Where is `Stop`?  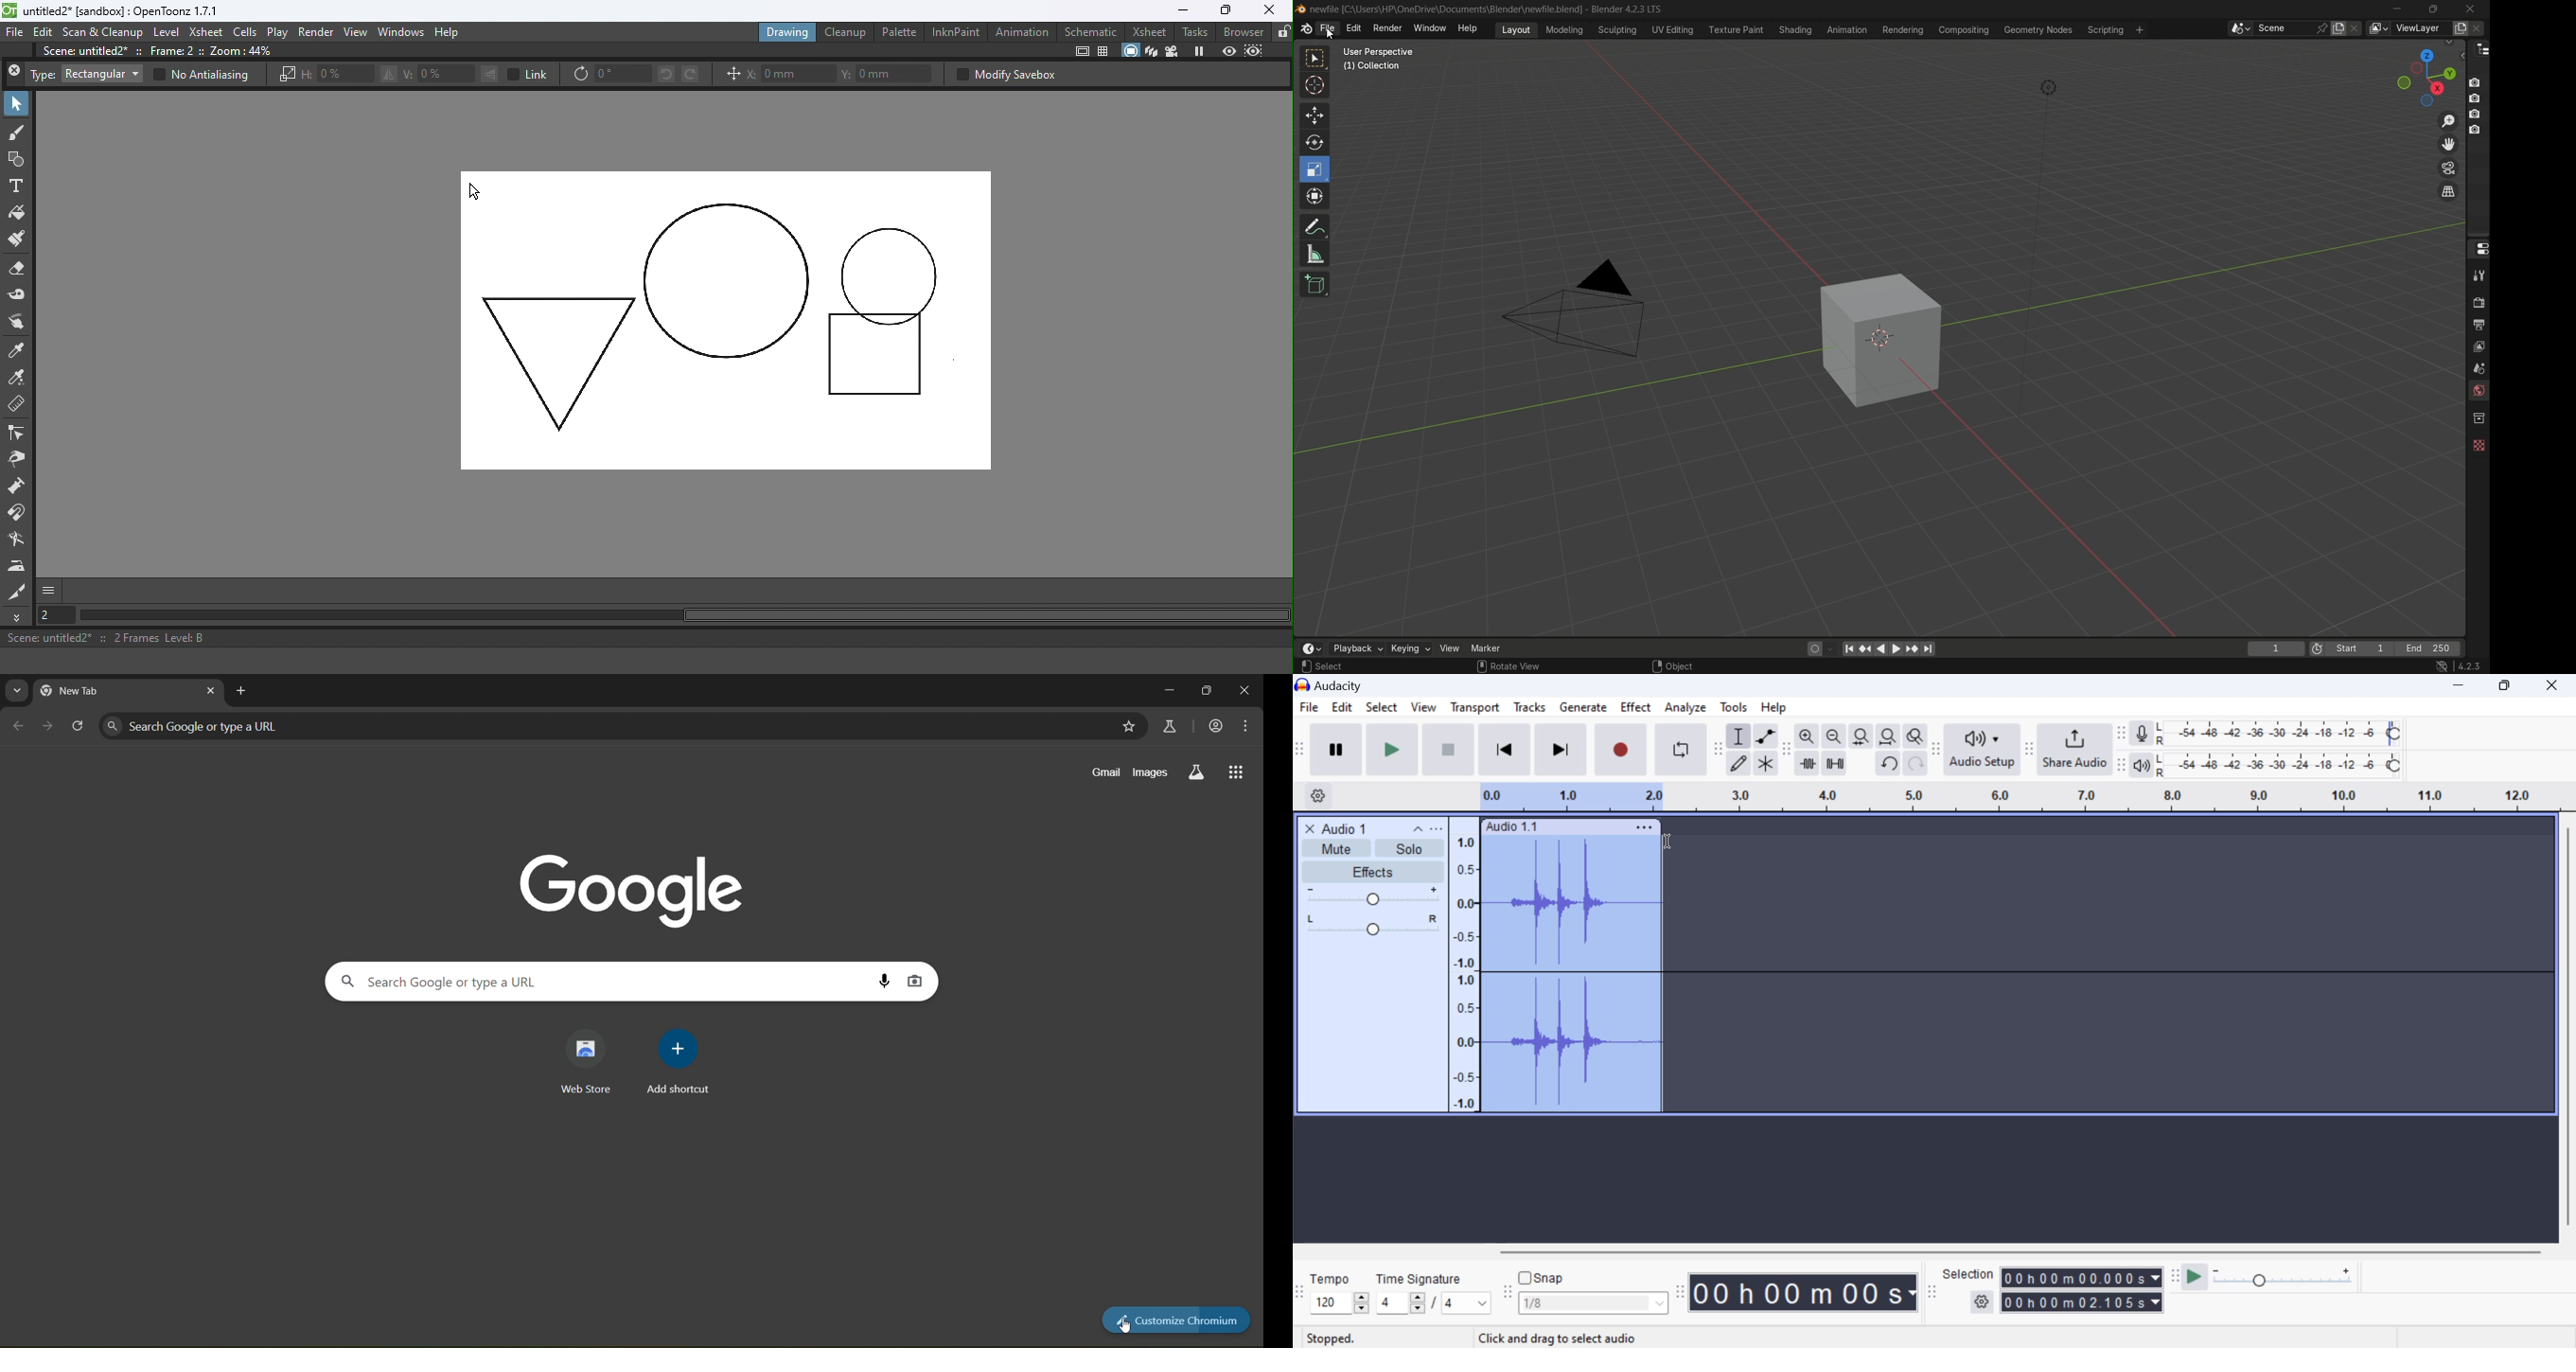 Stop is located at coordinates (1450, 749).